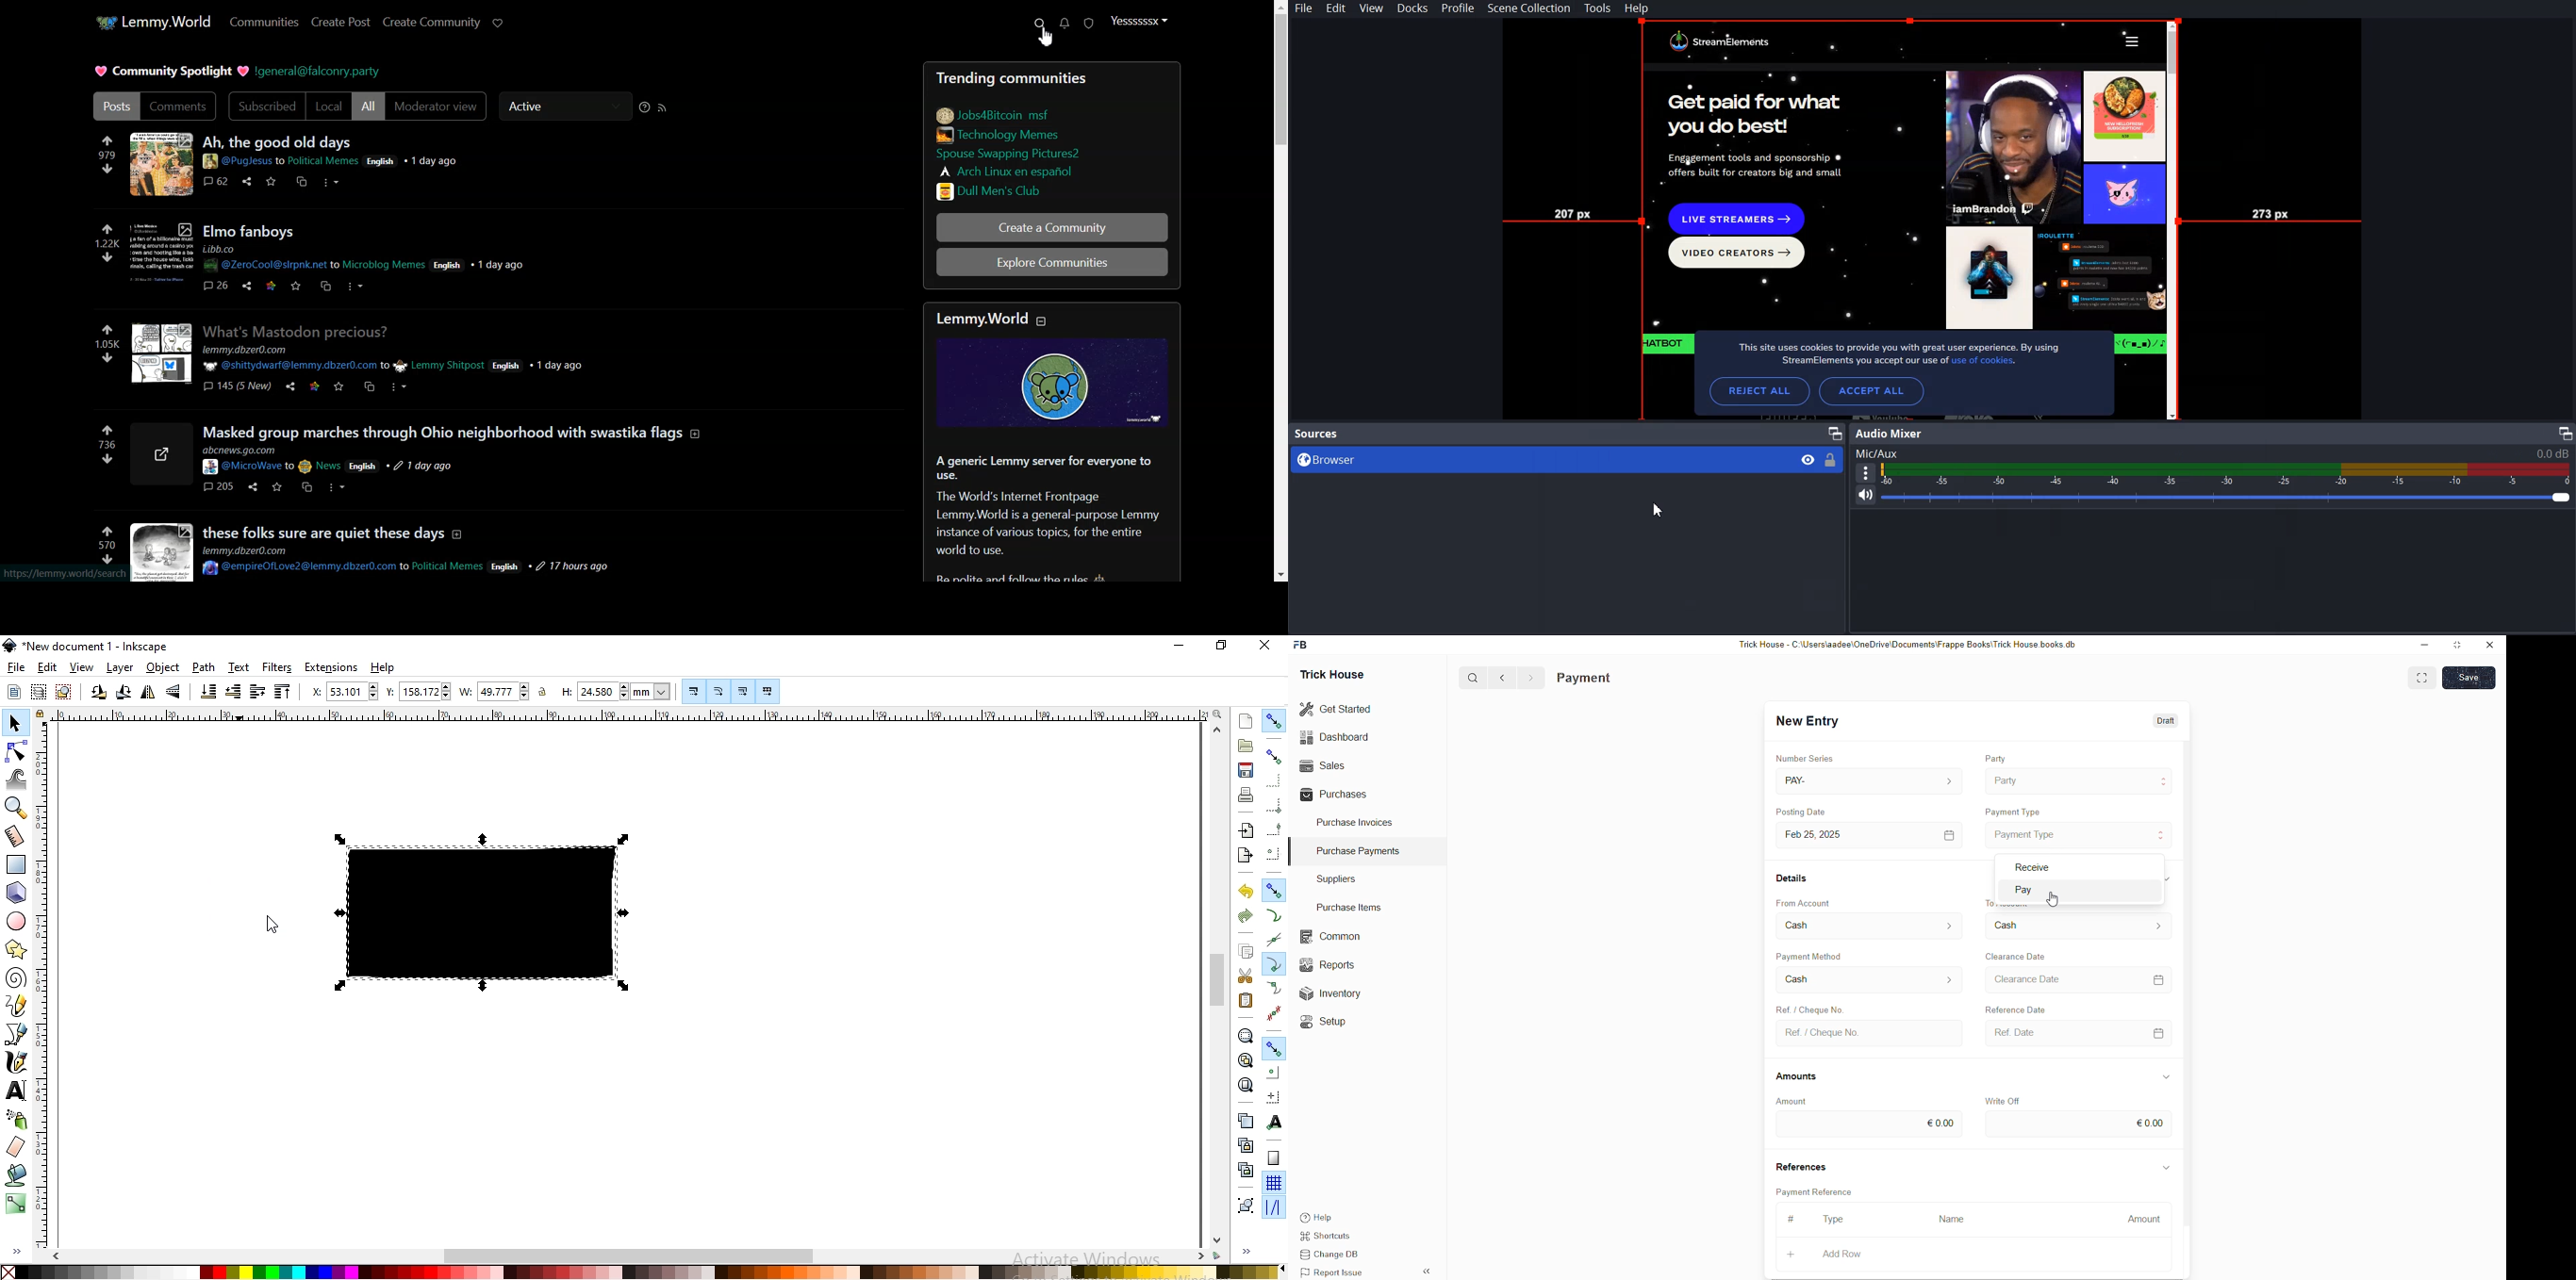 Image resolution: width=2576 pixels, height=1288 pixels. Describe the element at coordinates (1138, 20) in the screenshot. I see `Profile` at that location.